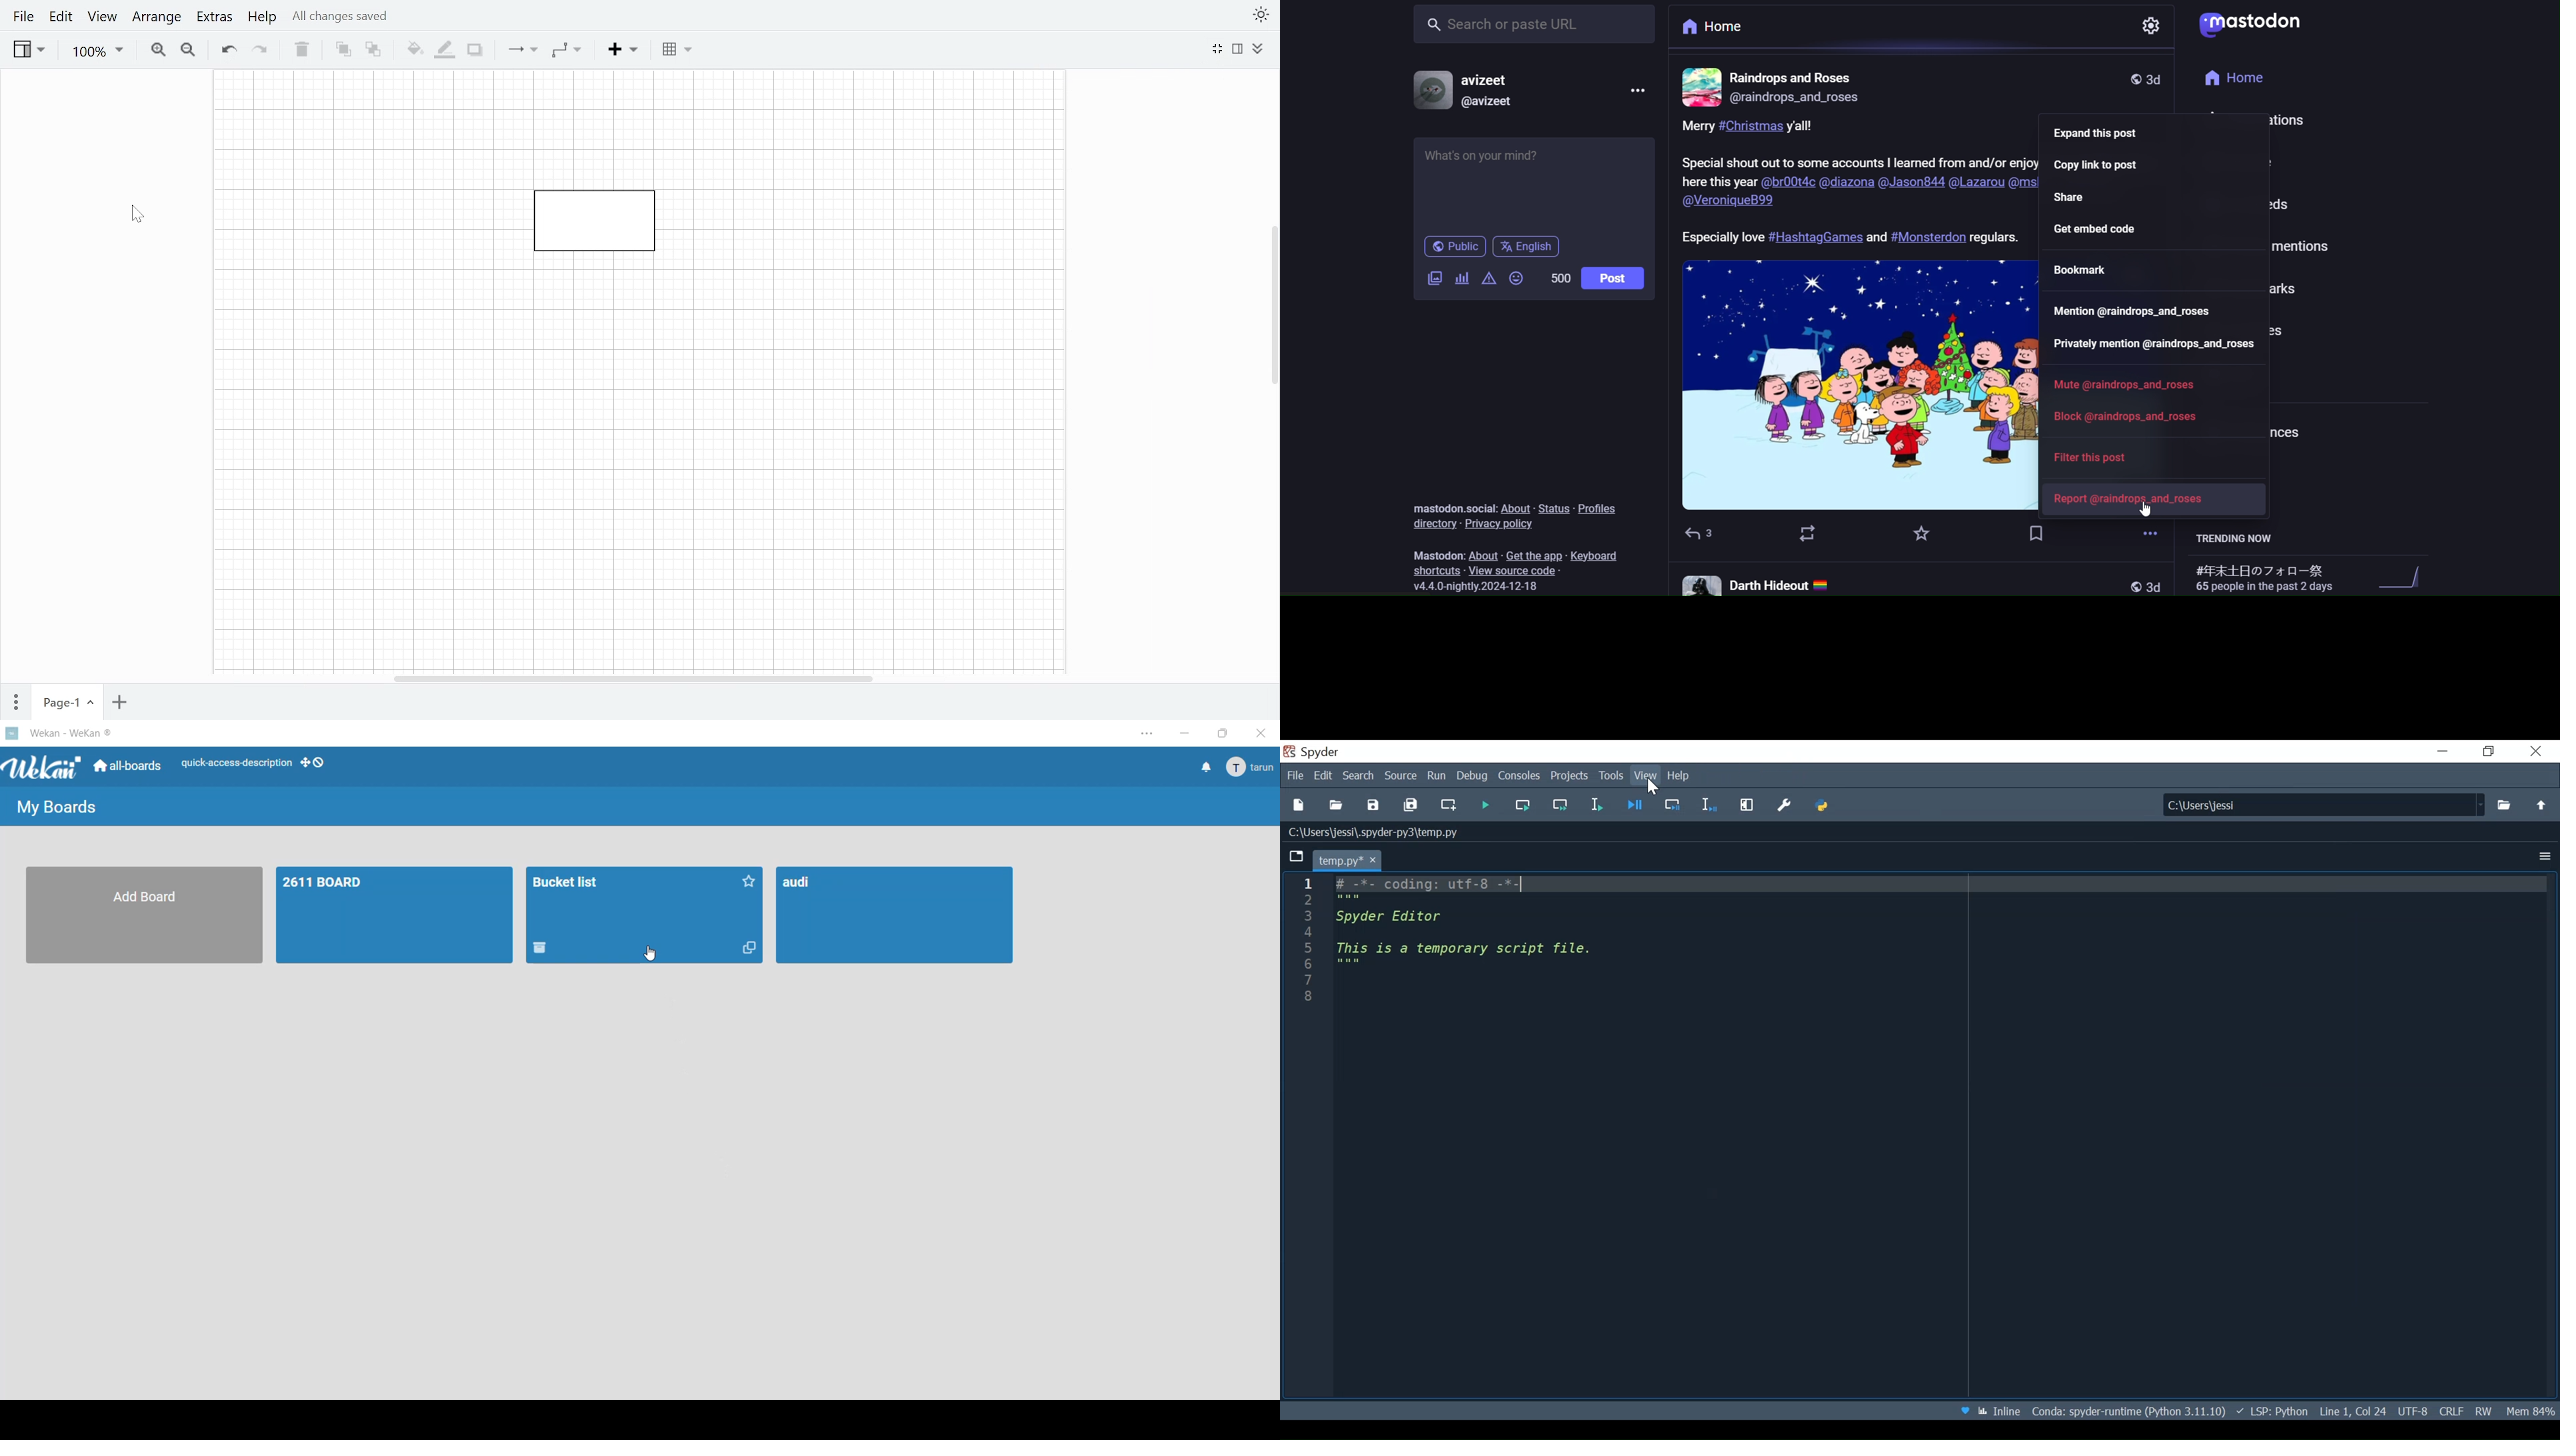 The width and height of the screenshot is (2576, 1456). What do you see at coordinates (2538, 805) in the screenshot?
I see `move up` at bounding box center [2538, 805].